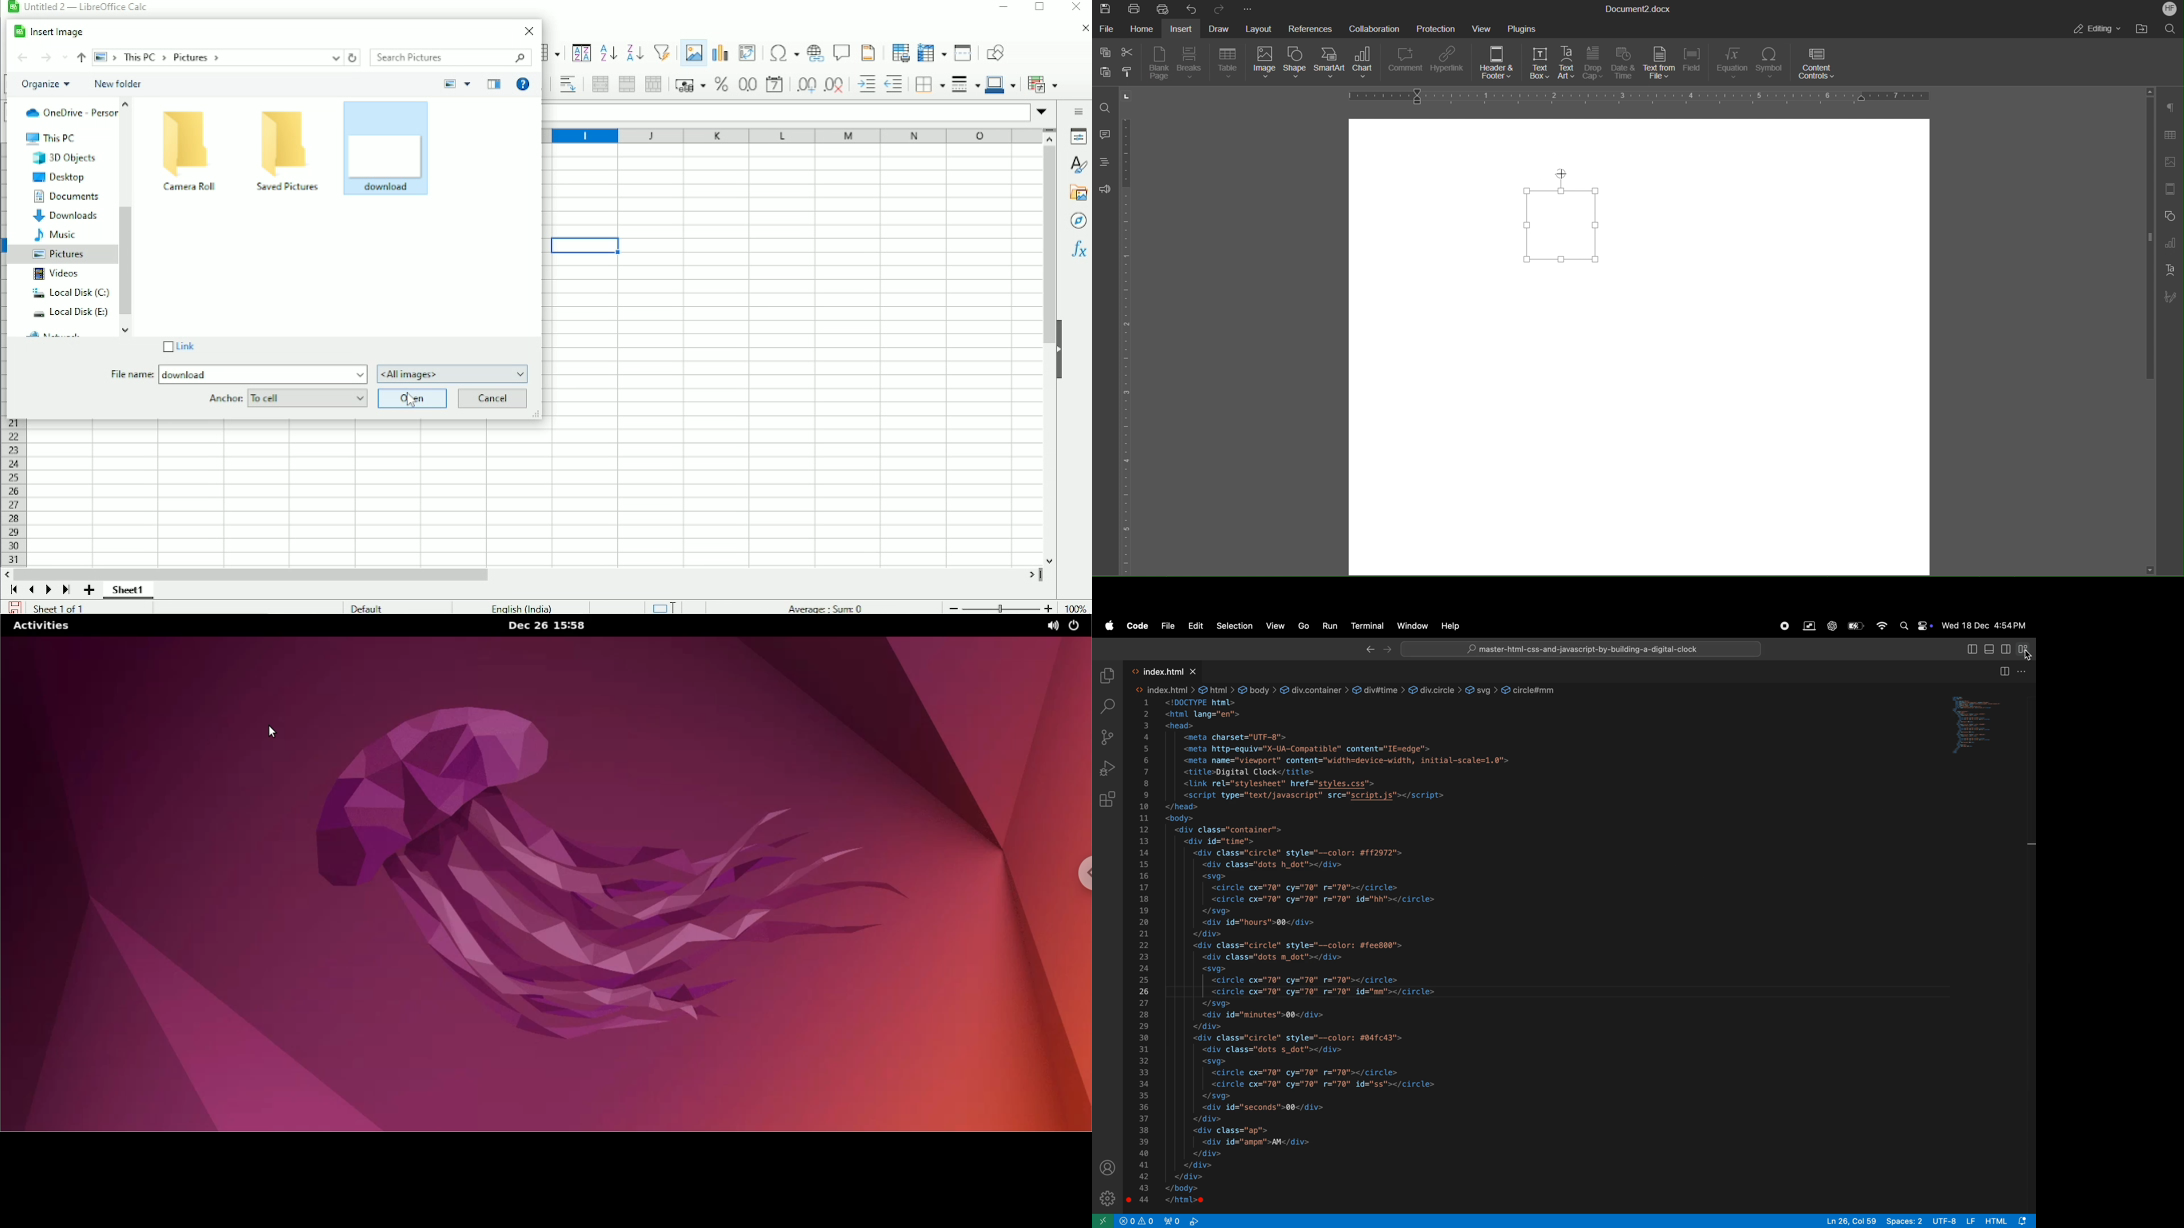 This screenshot has width=2184, height=1232. What do you see at coordinates (667, 606) in the screenshot?
I see `Standard selection` at bounding box center [667, 606].